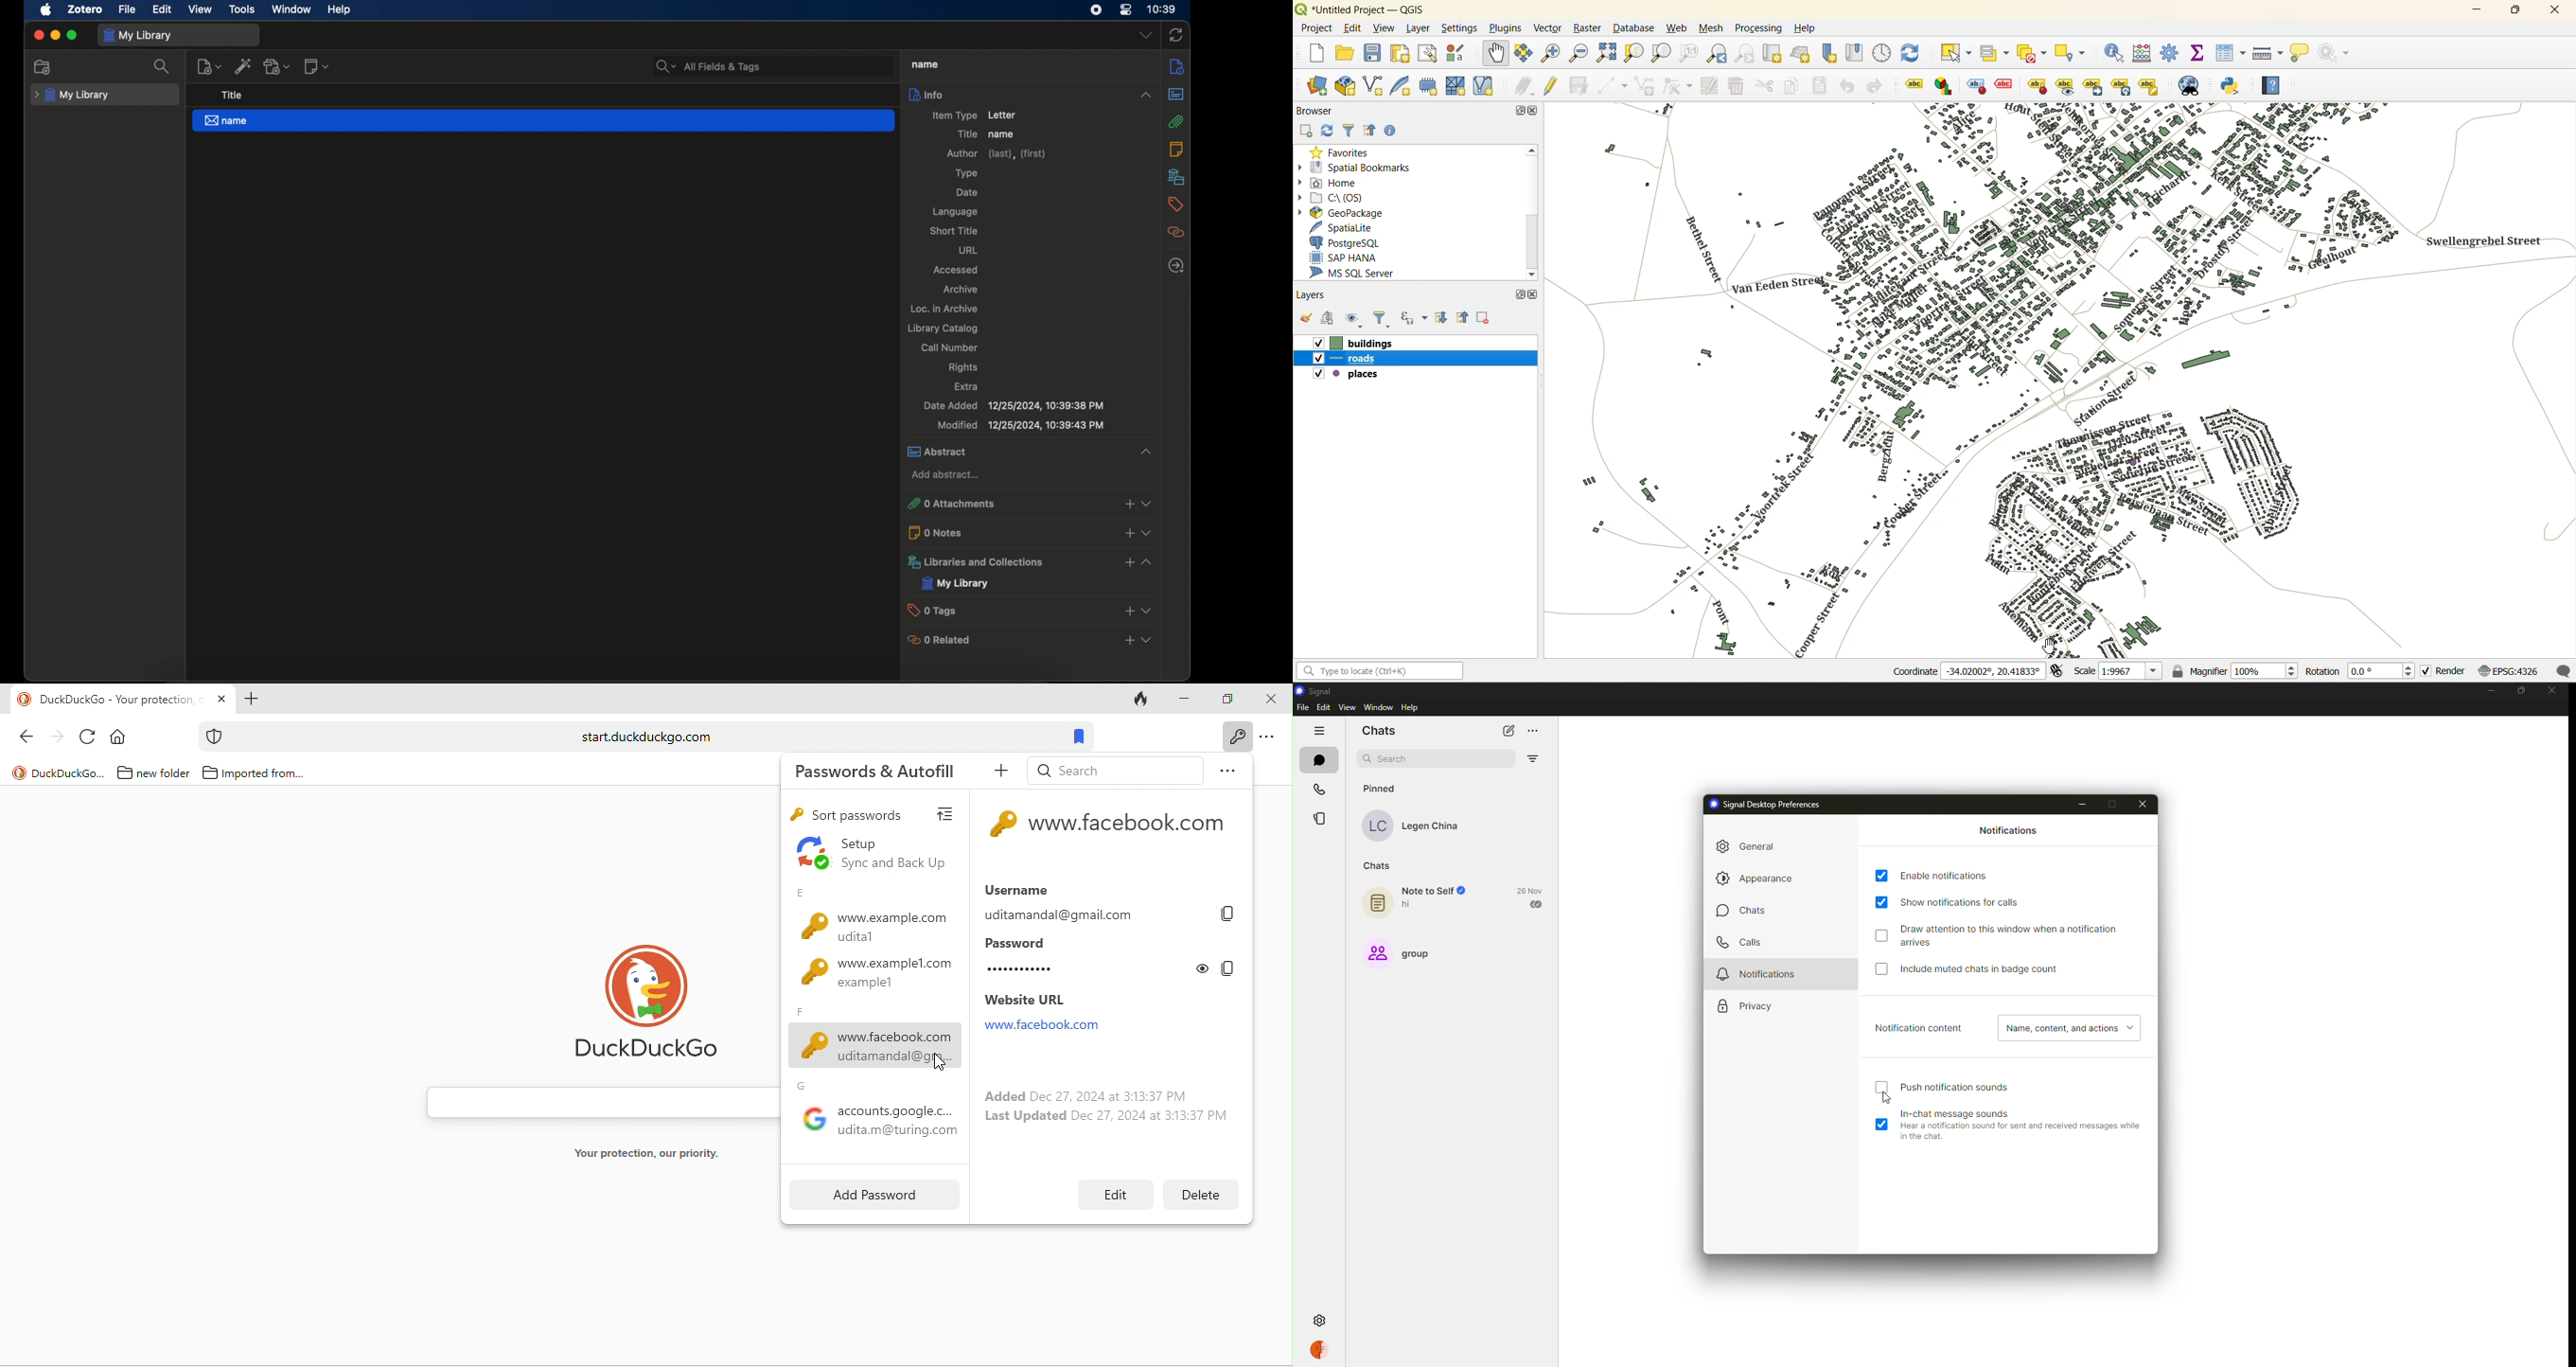 This screenshot has width=2576, height=1372. Describe the element at coordinates (941, 533) in the screenshot. I see `0 notes` at that location.